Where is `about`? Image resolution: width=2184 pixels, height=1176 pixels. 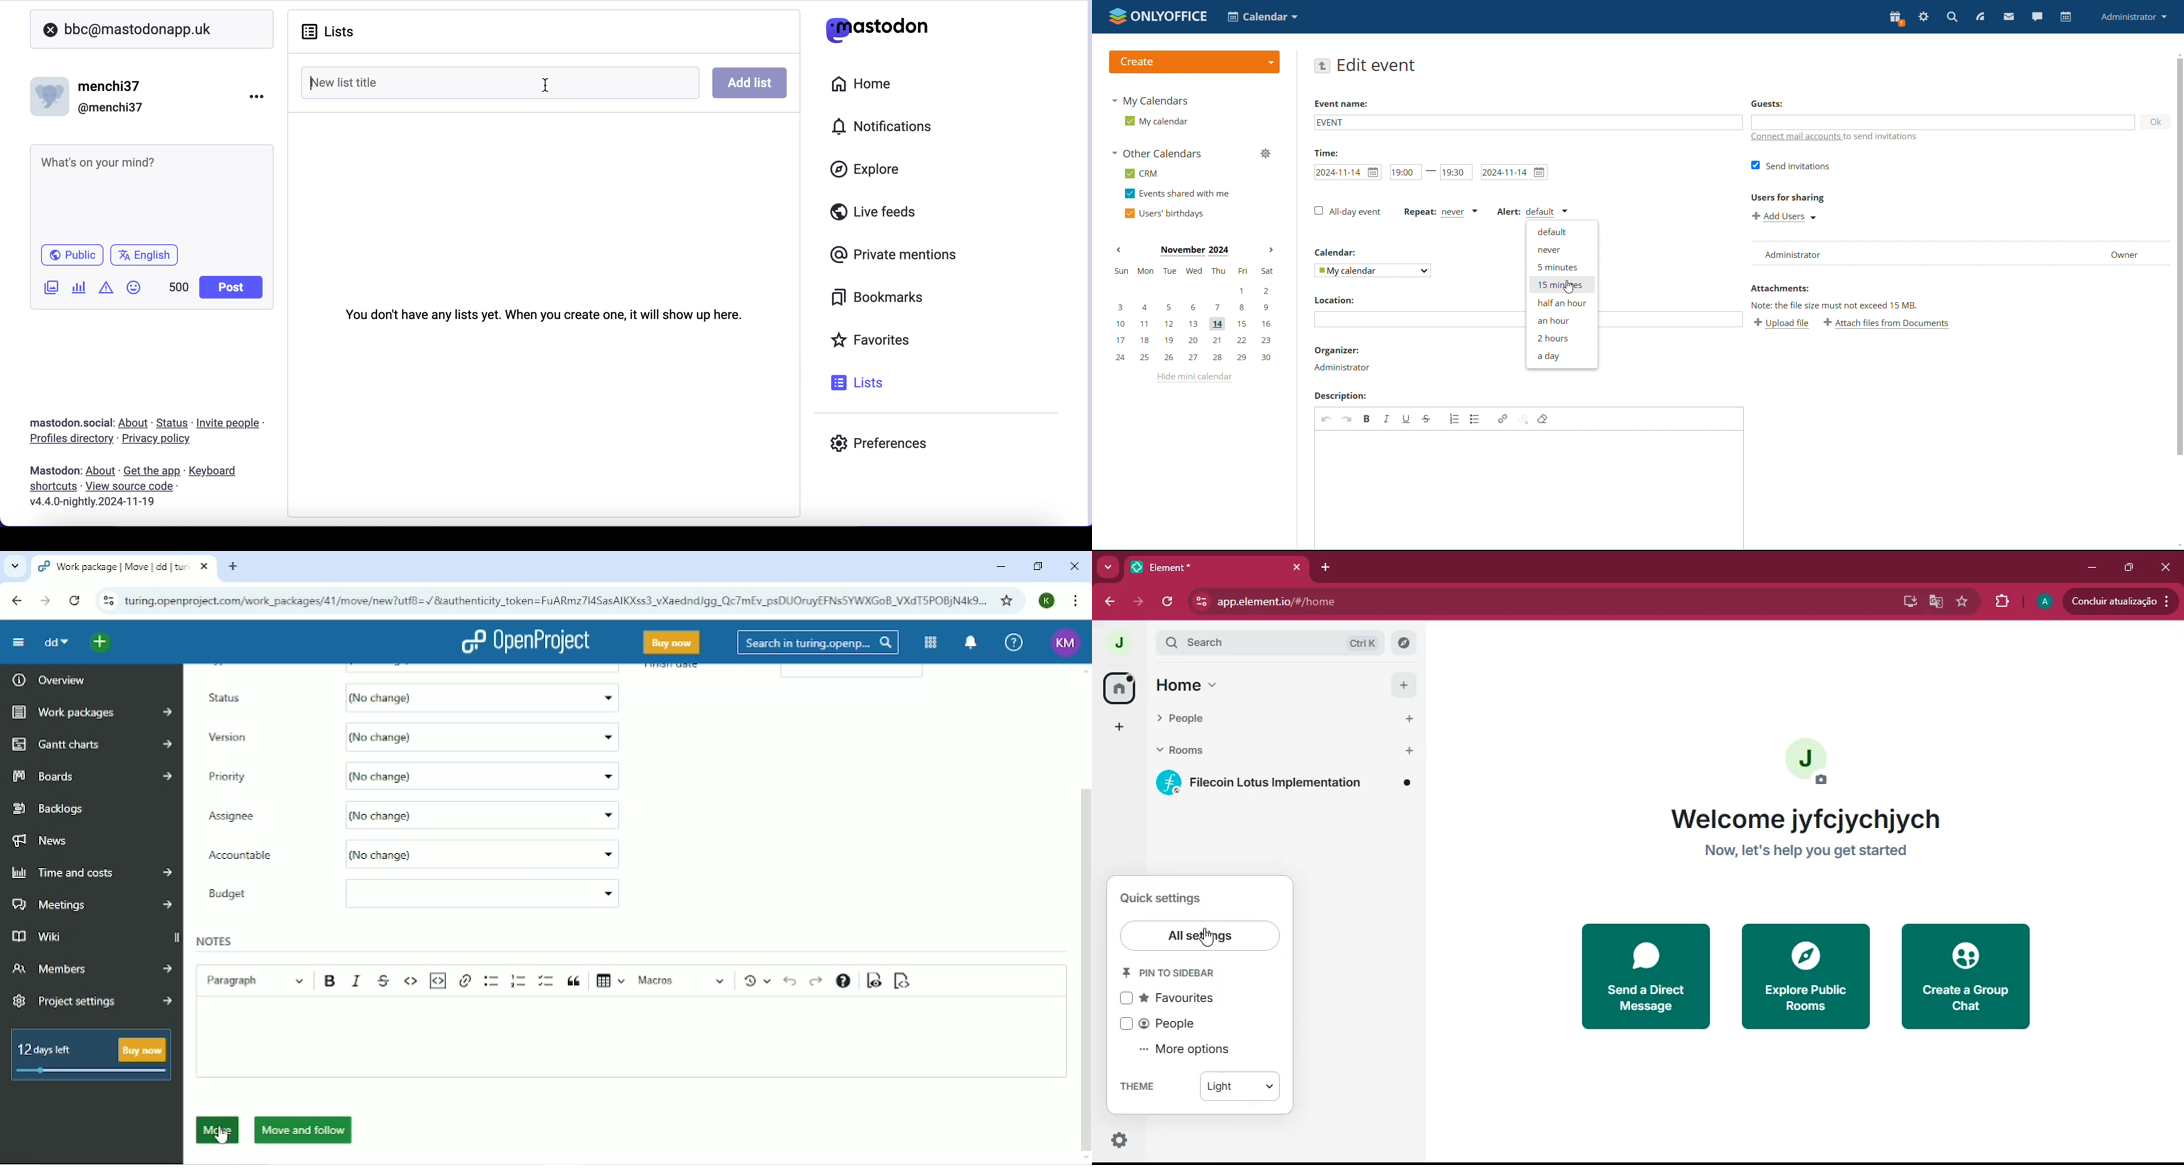
about is located at coordinates (135, 423).